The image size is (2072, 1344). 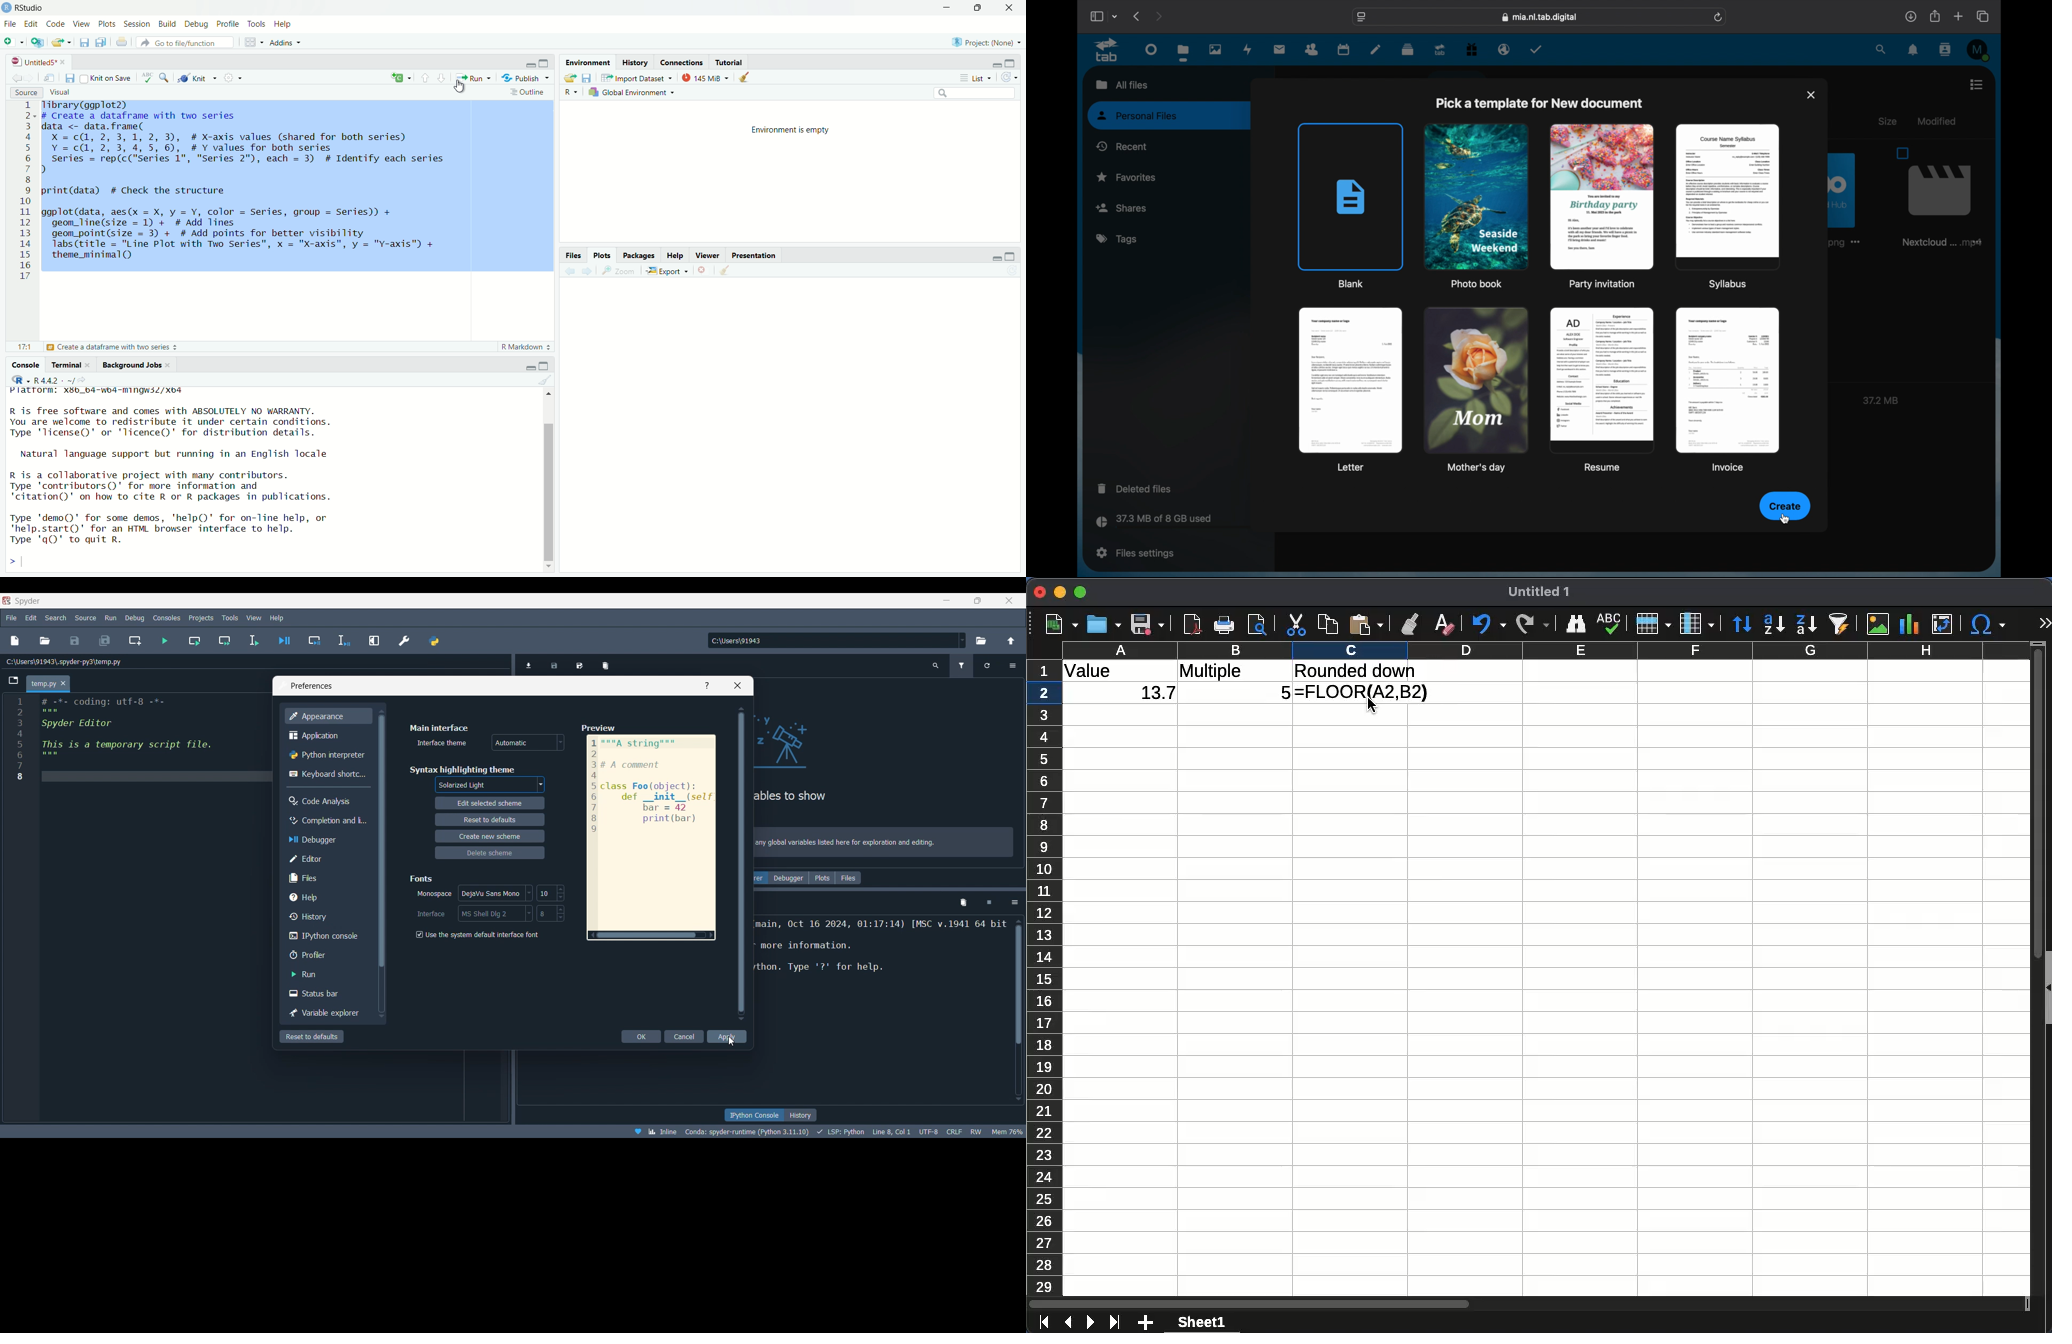 I want to click on Section title, so click(x=440, y=728).